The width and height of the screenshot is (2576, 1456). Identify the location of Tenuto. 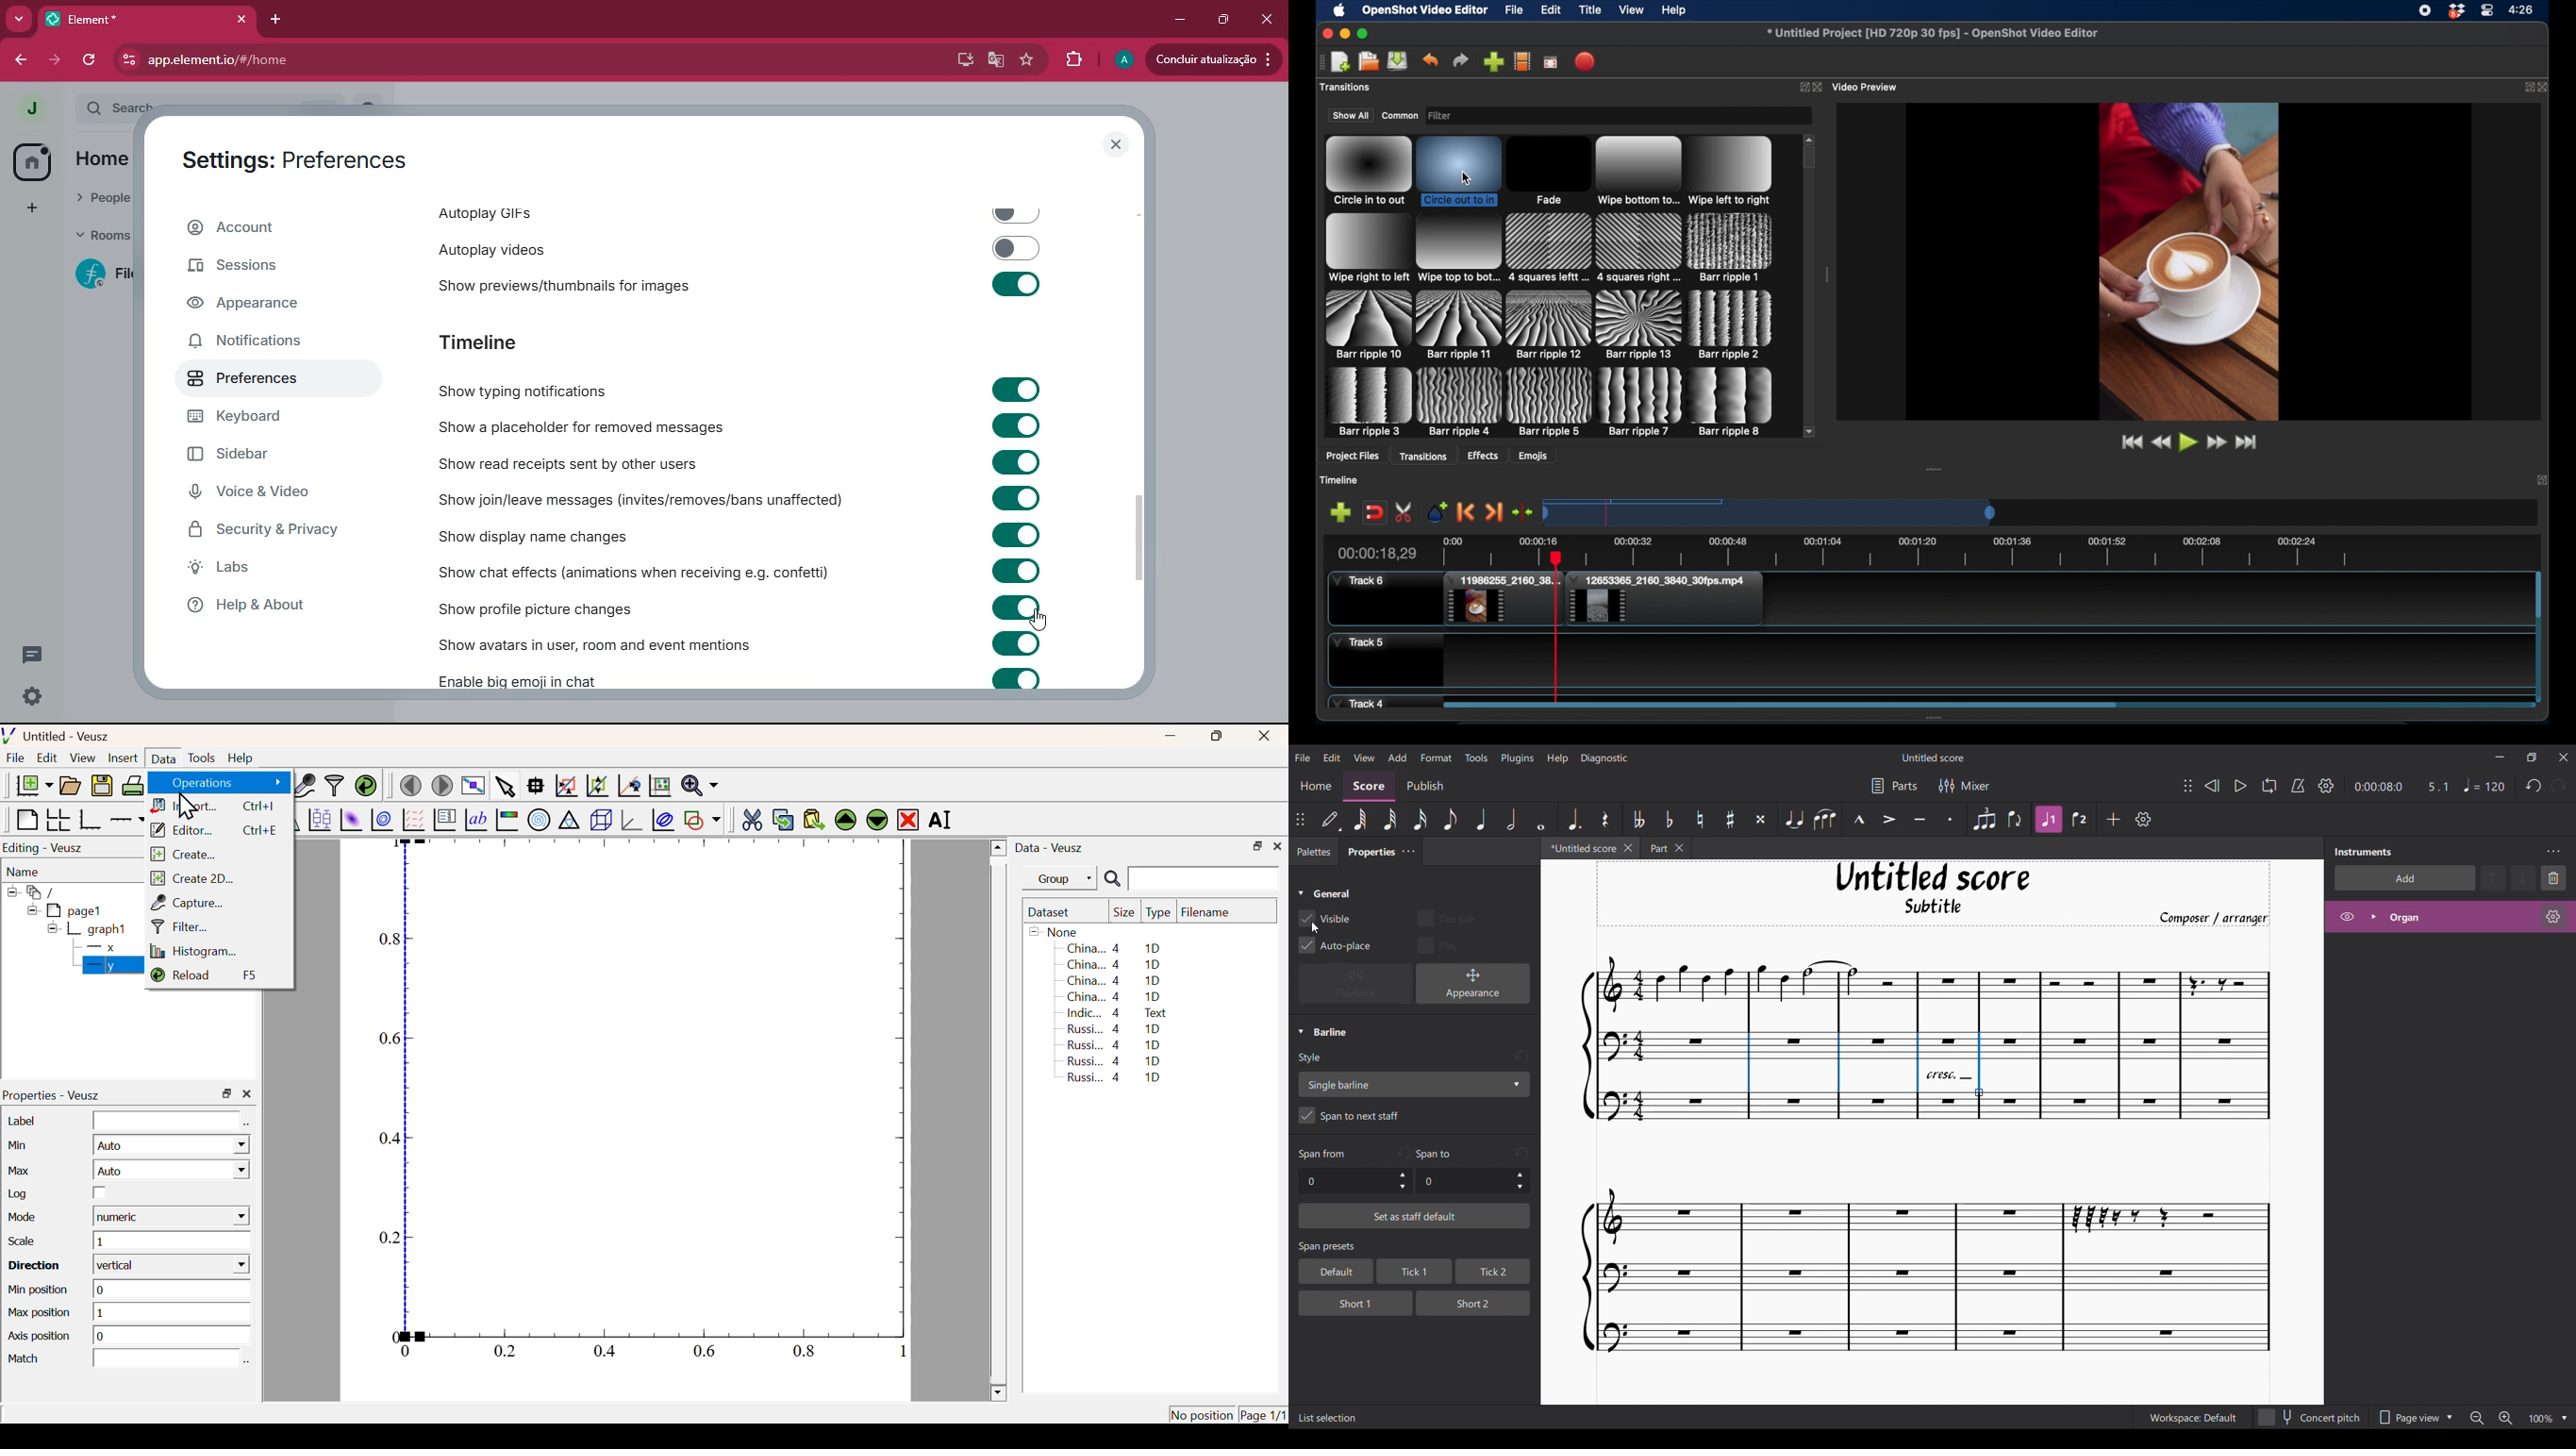
(1920, 820).